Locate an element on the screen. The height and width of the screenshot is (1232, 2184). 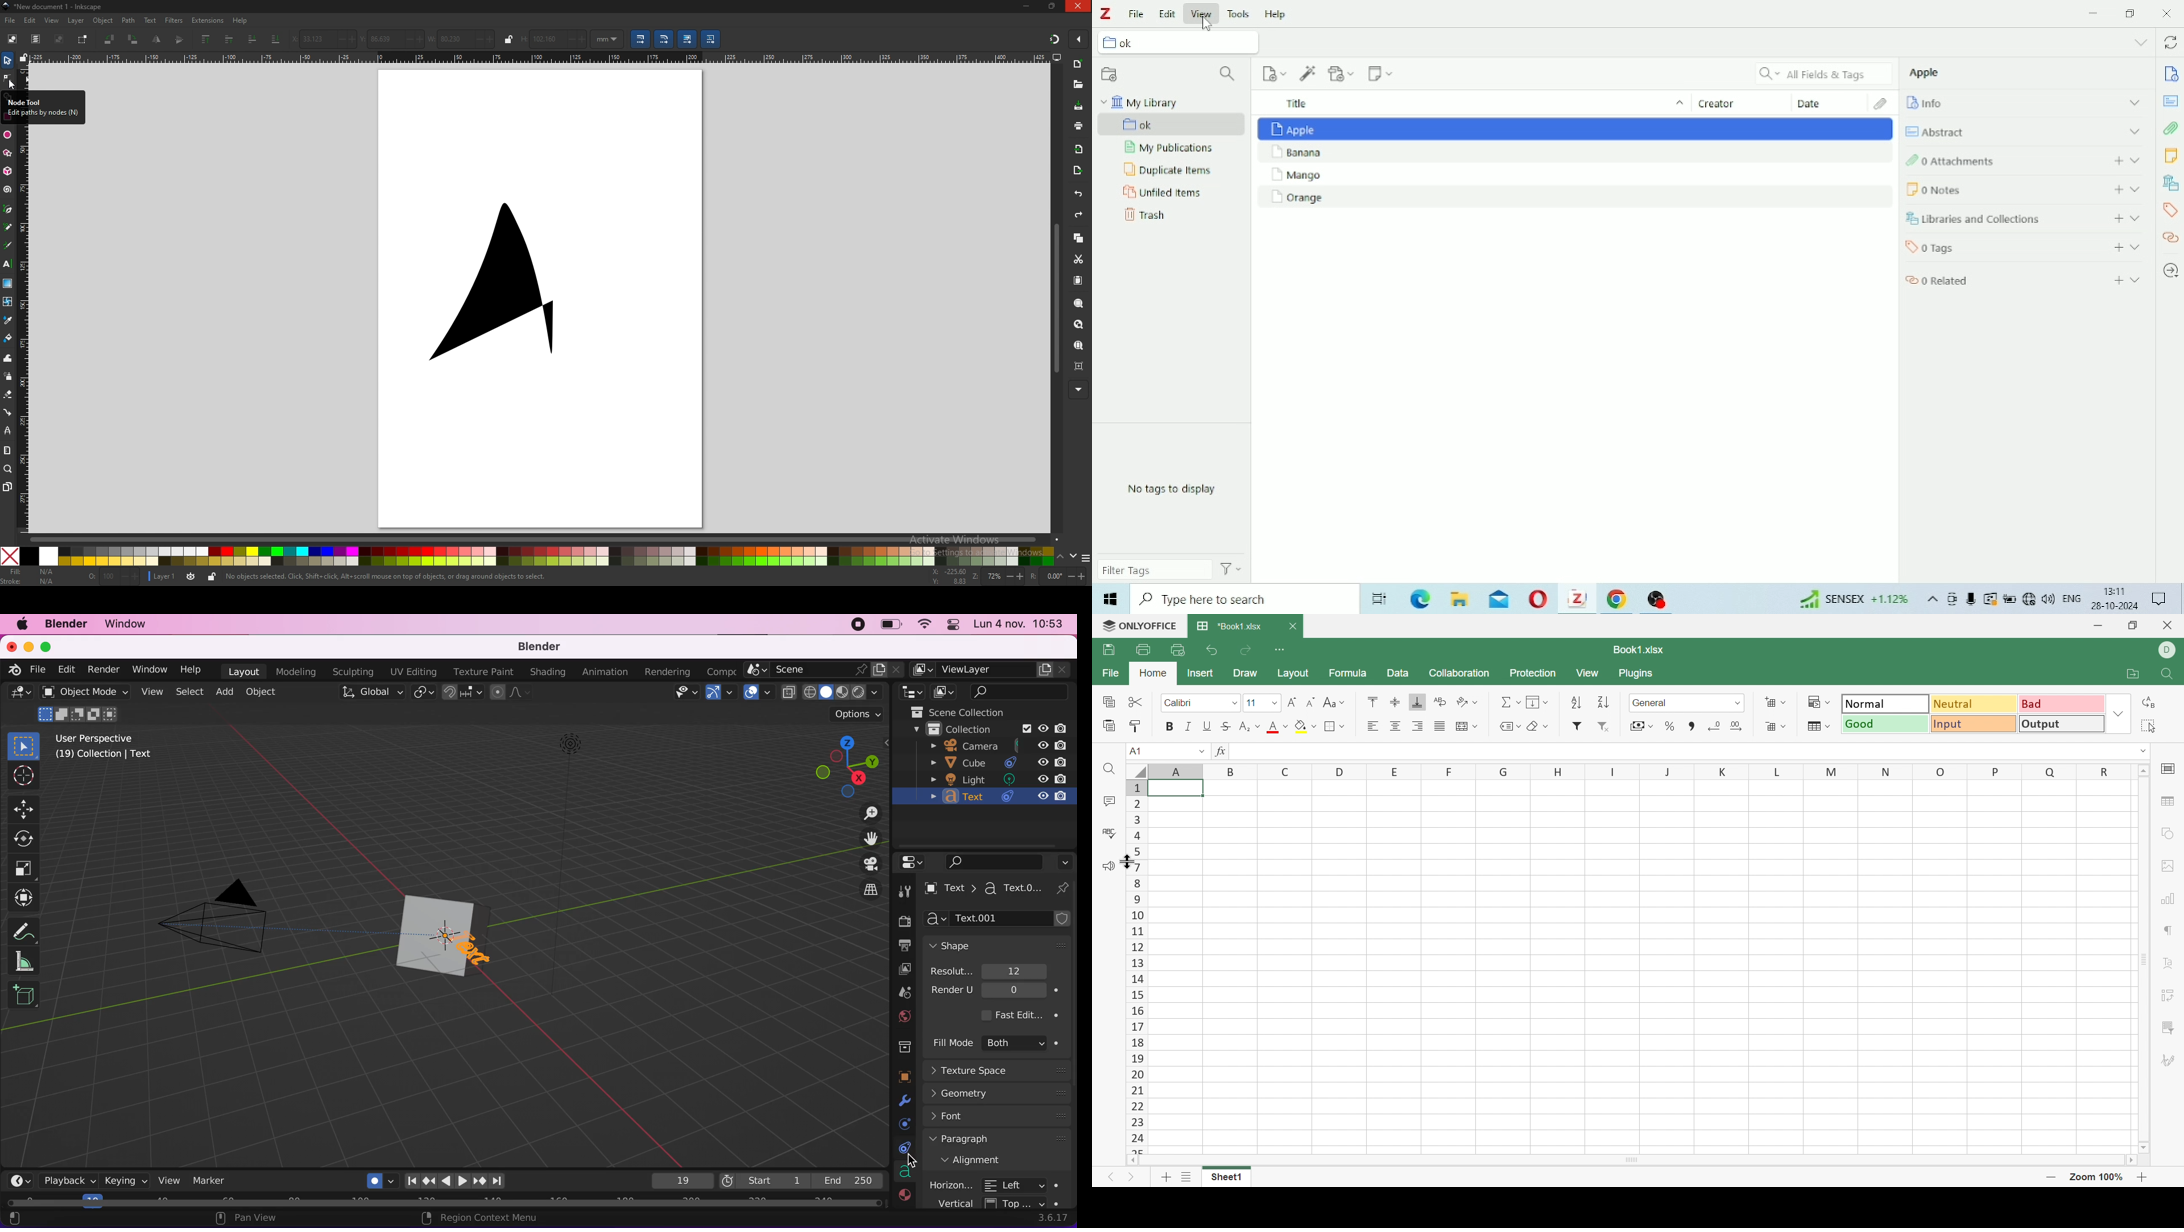
Drop Down is located at coordinates (2118, 715).